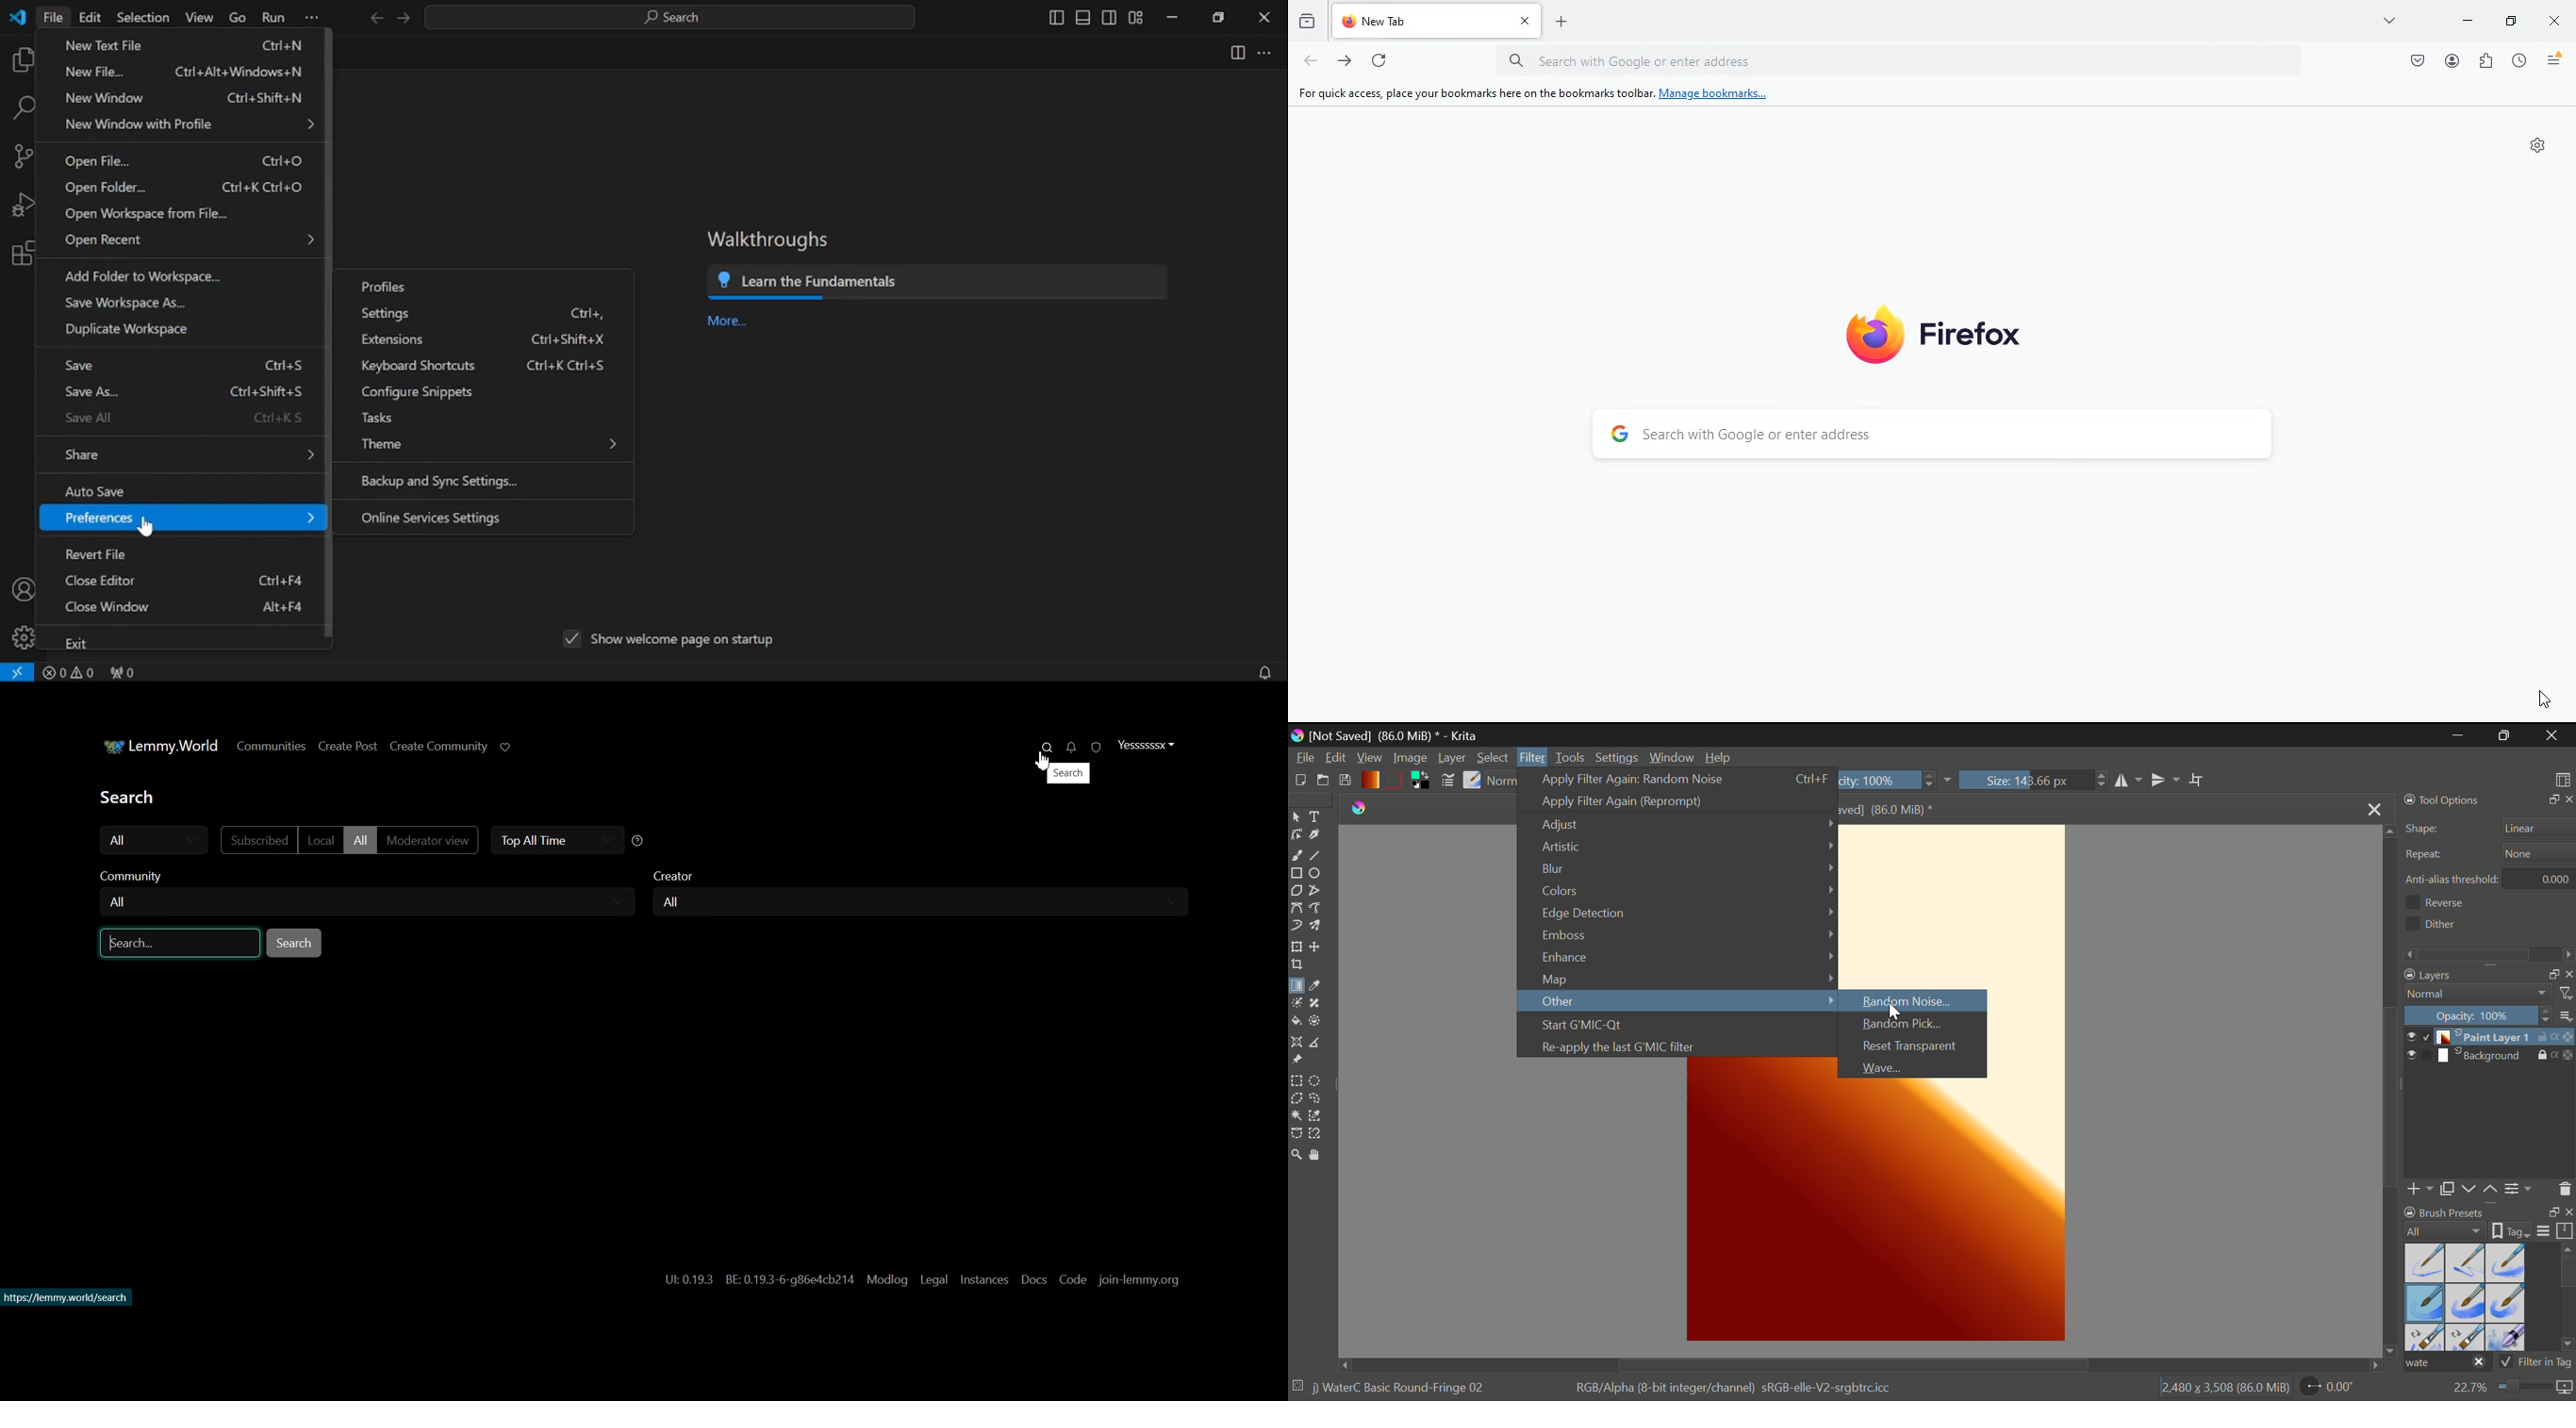  What do you see at coordinates (2392, 1090) in the screenshot?
I see `Scroll Bar` at bounding box center [2392, 1090].